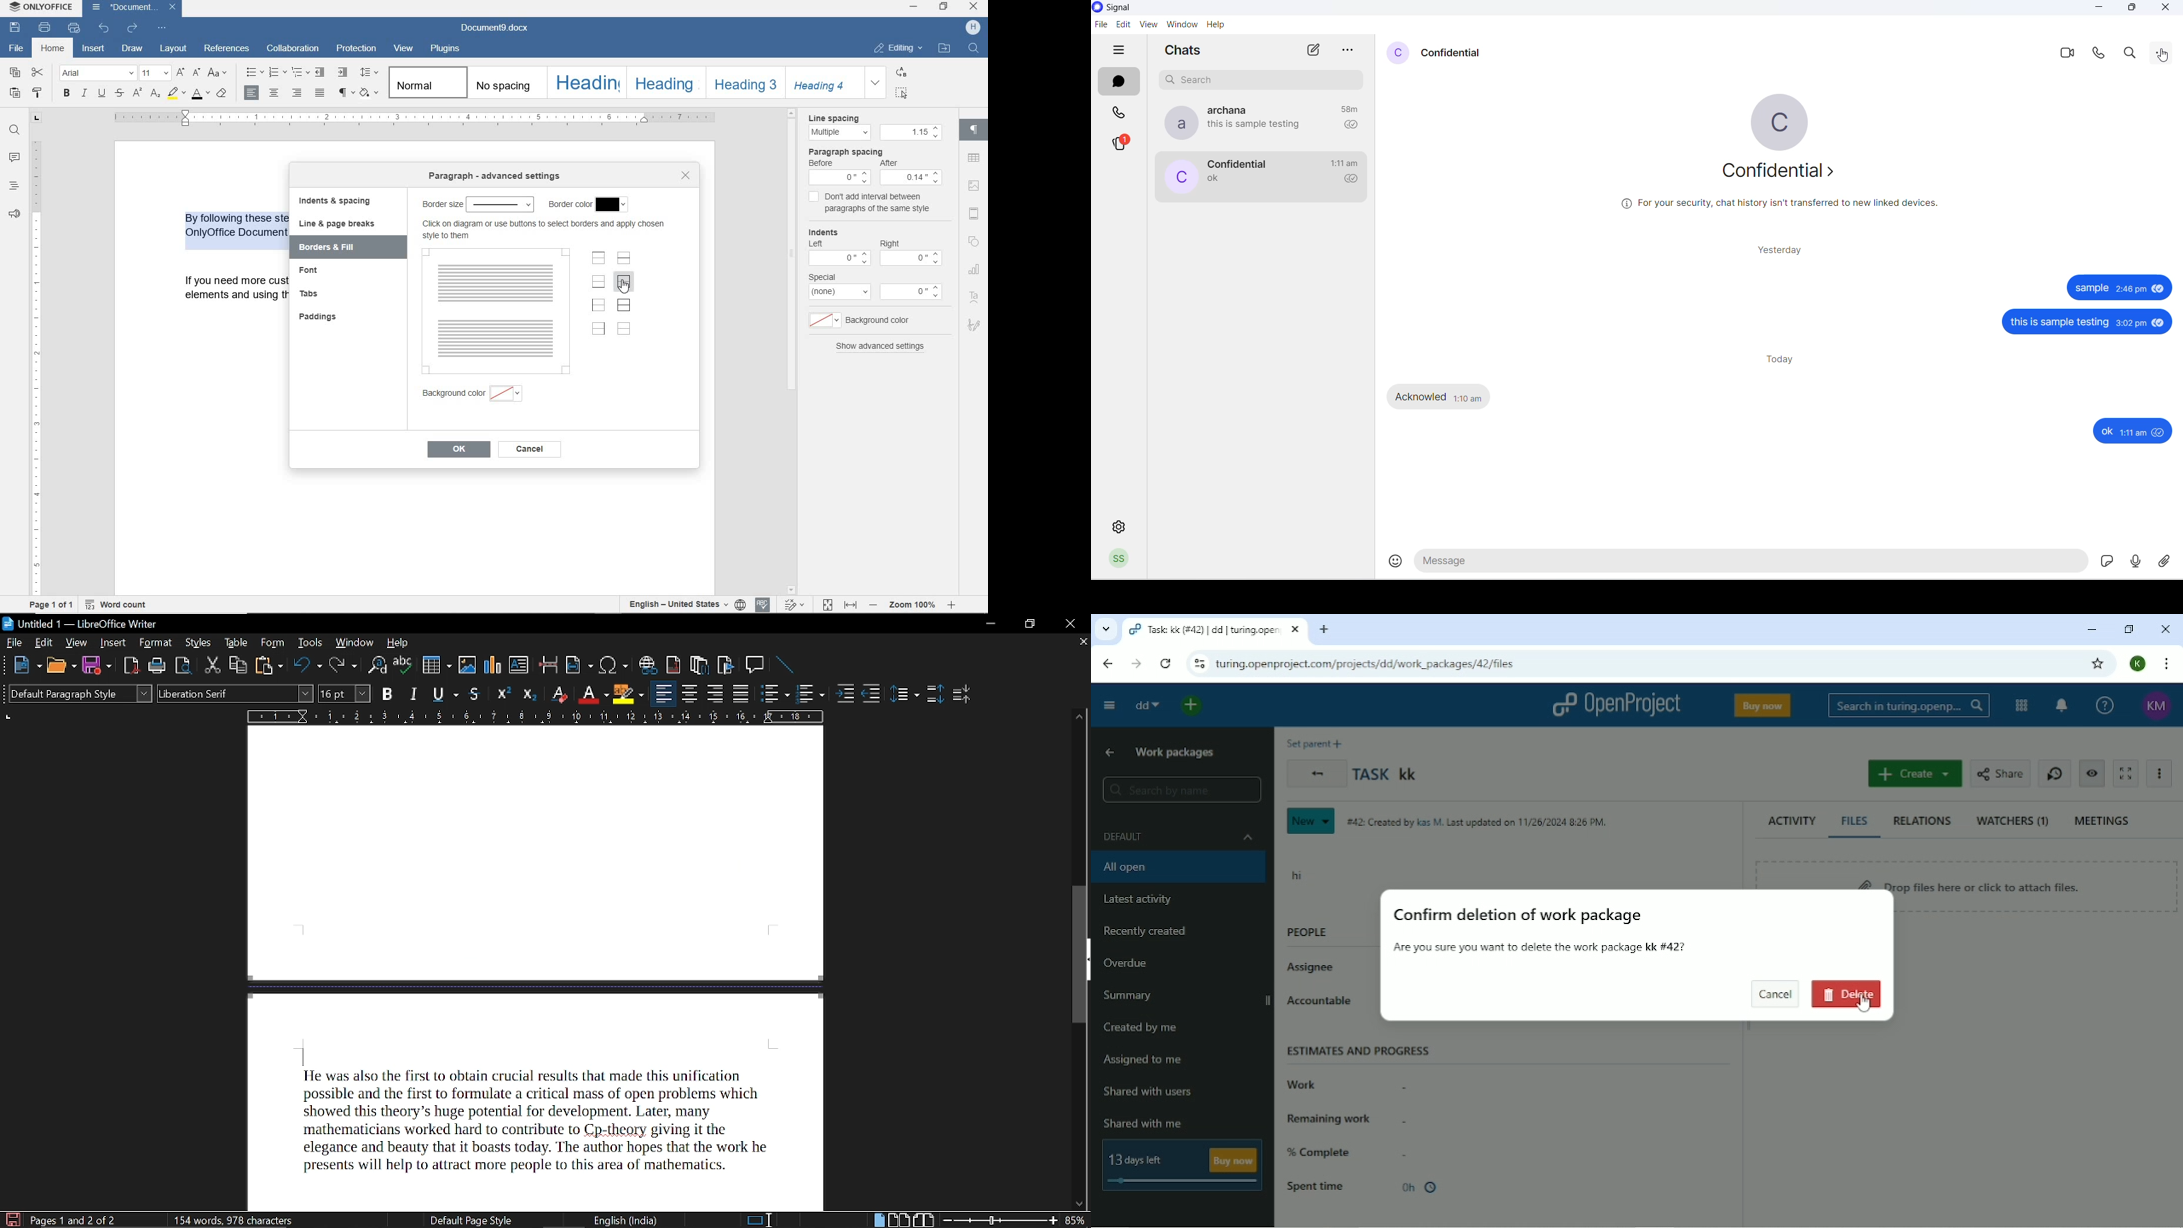 Image resolution: width=2184 pixels, height=1232 pixels. Describe the element at coordinates (75, 1220) in the screenshot. I see `Current page: pages 1 and 2 of 2` at that location.